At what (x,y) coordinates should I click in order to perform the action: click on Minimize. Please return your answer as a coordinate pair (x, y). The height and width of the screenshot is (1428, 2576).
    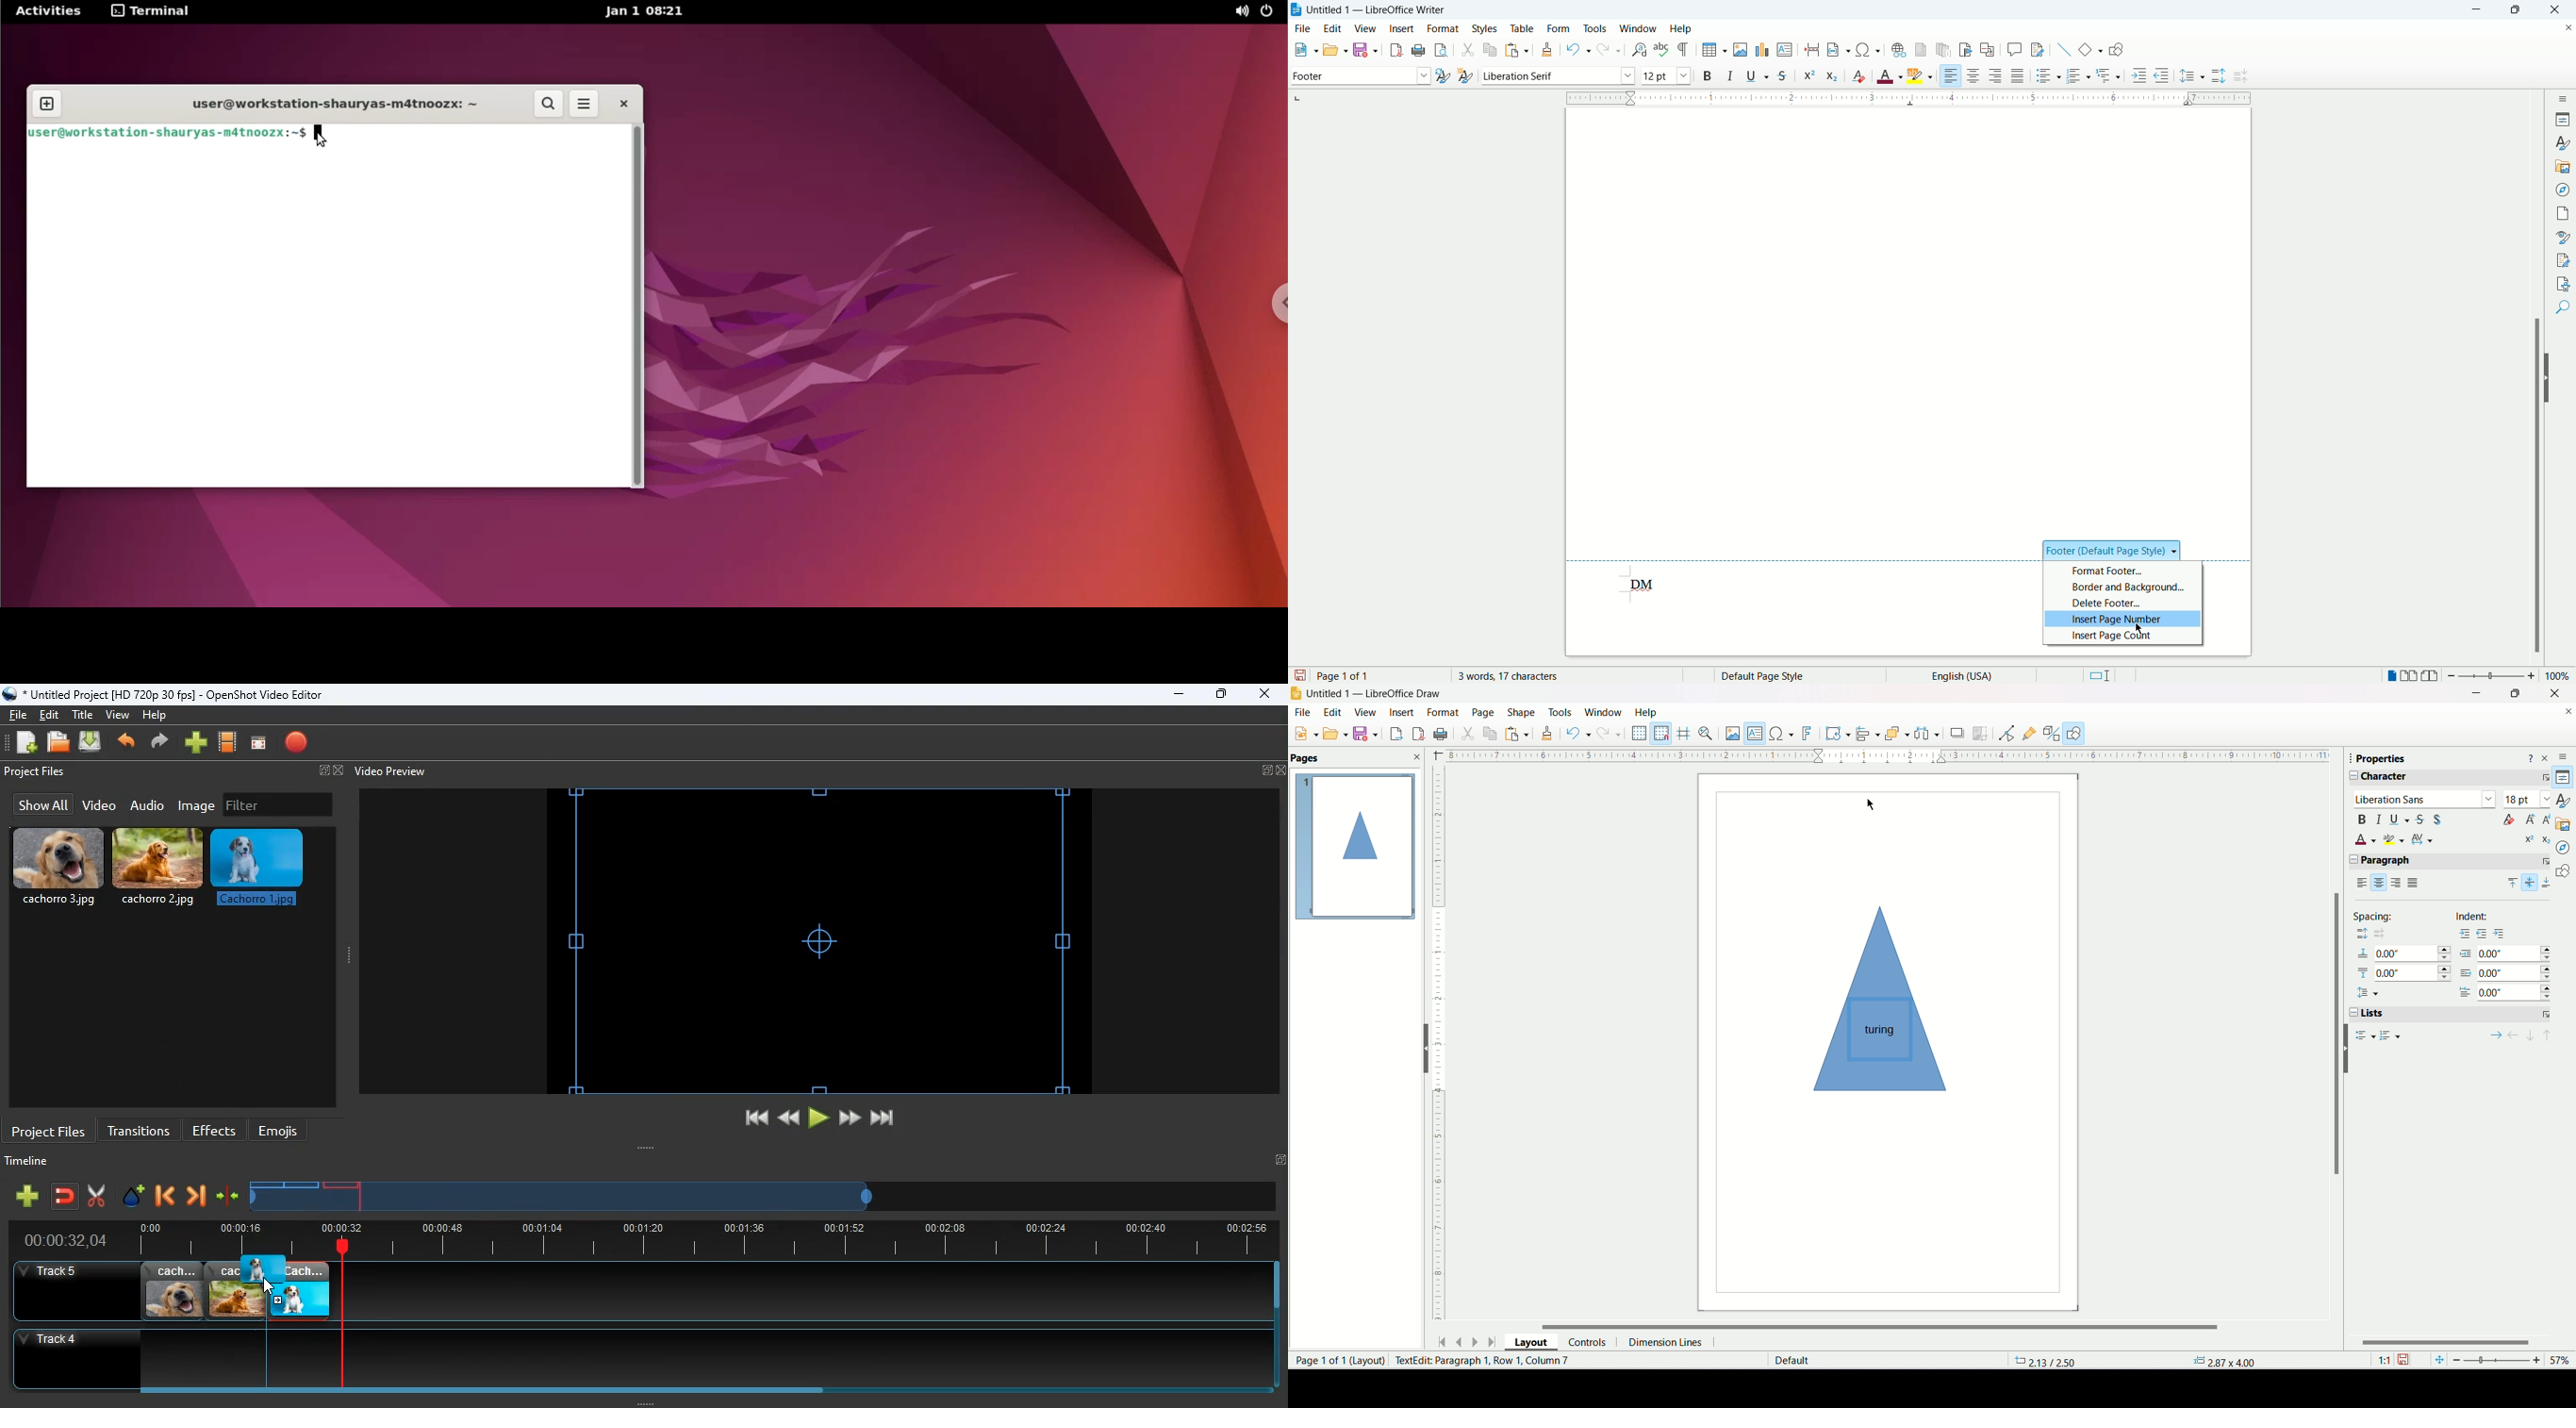
    Looking at the image, I should click on (2476, 692).